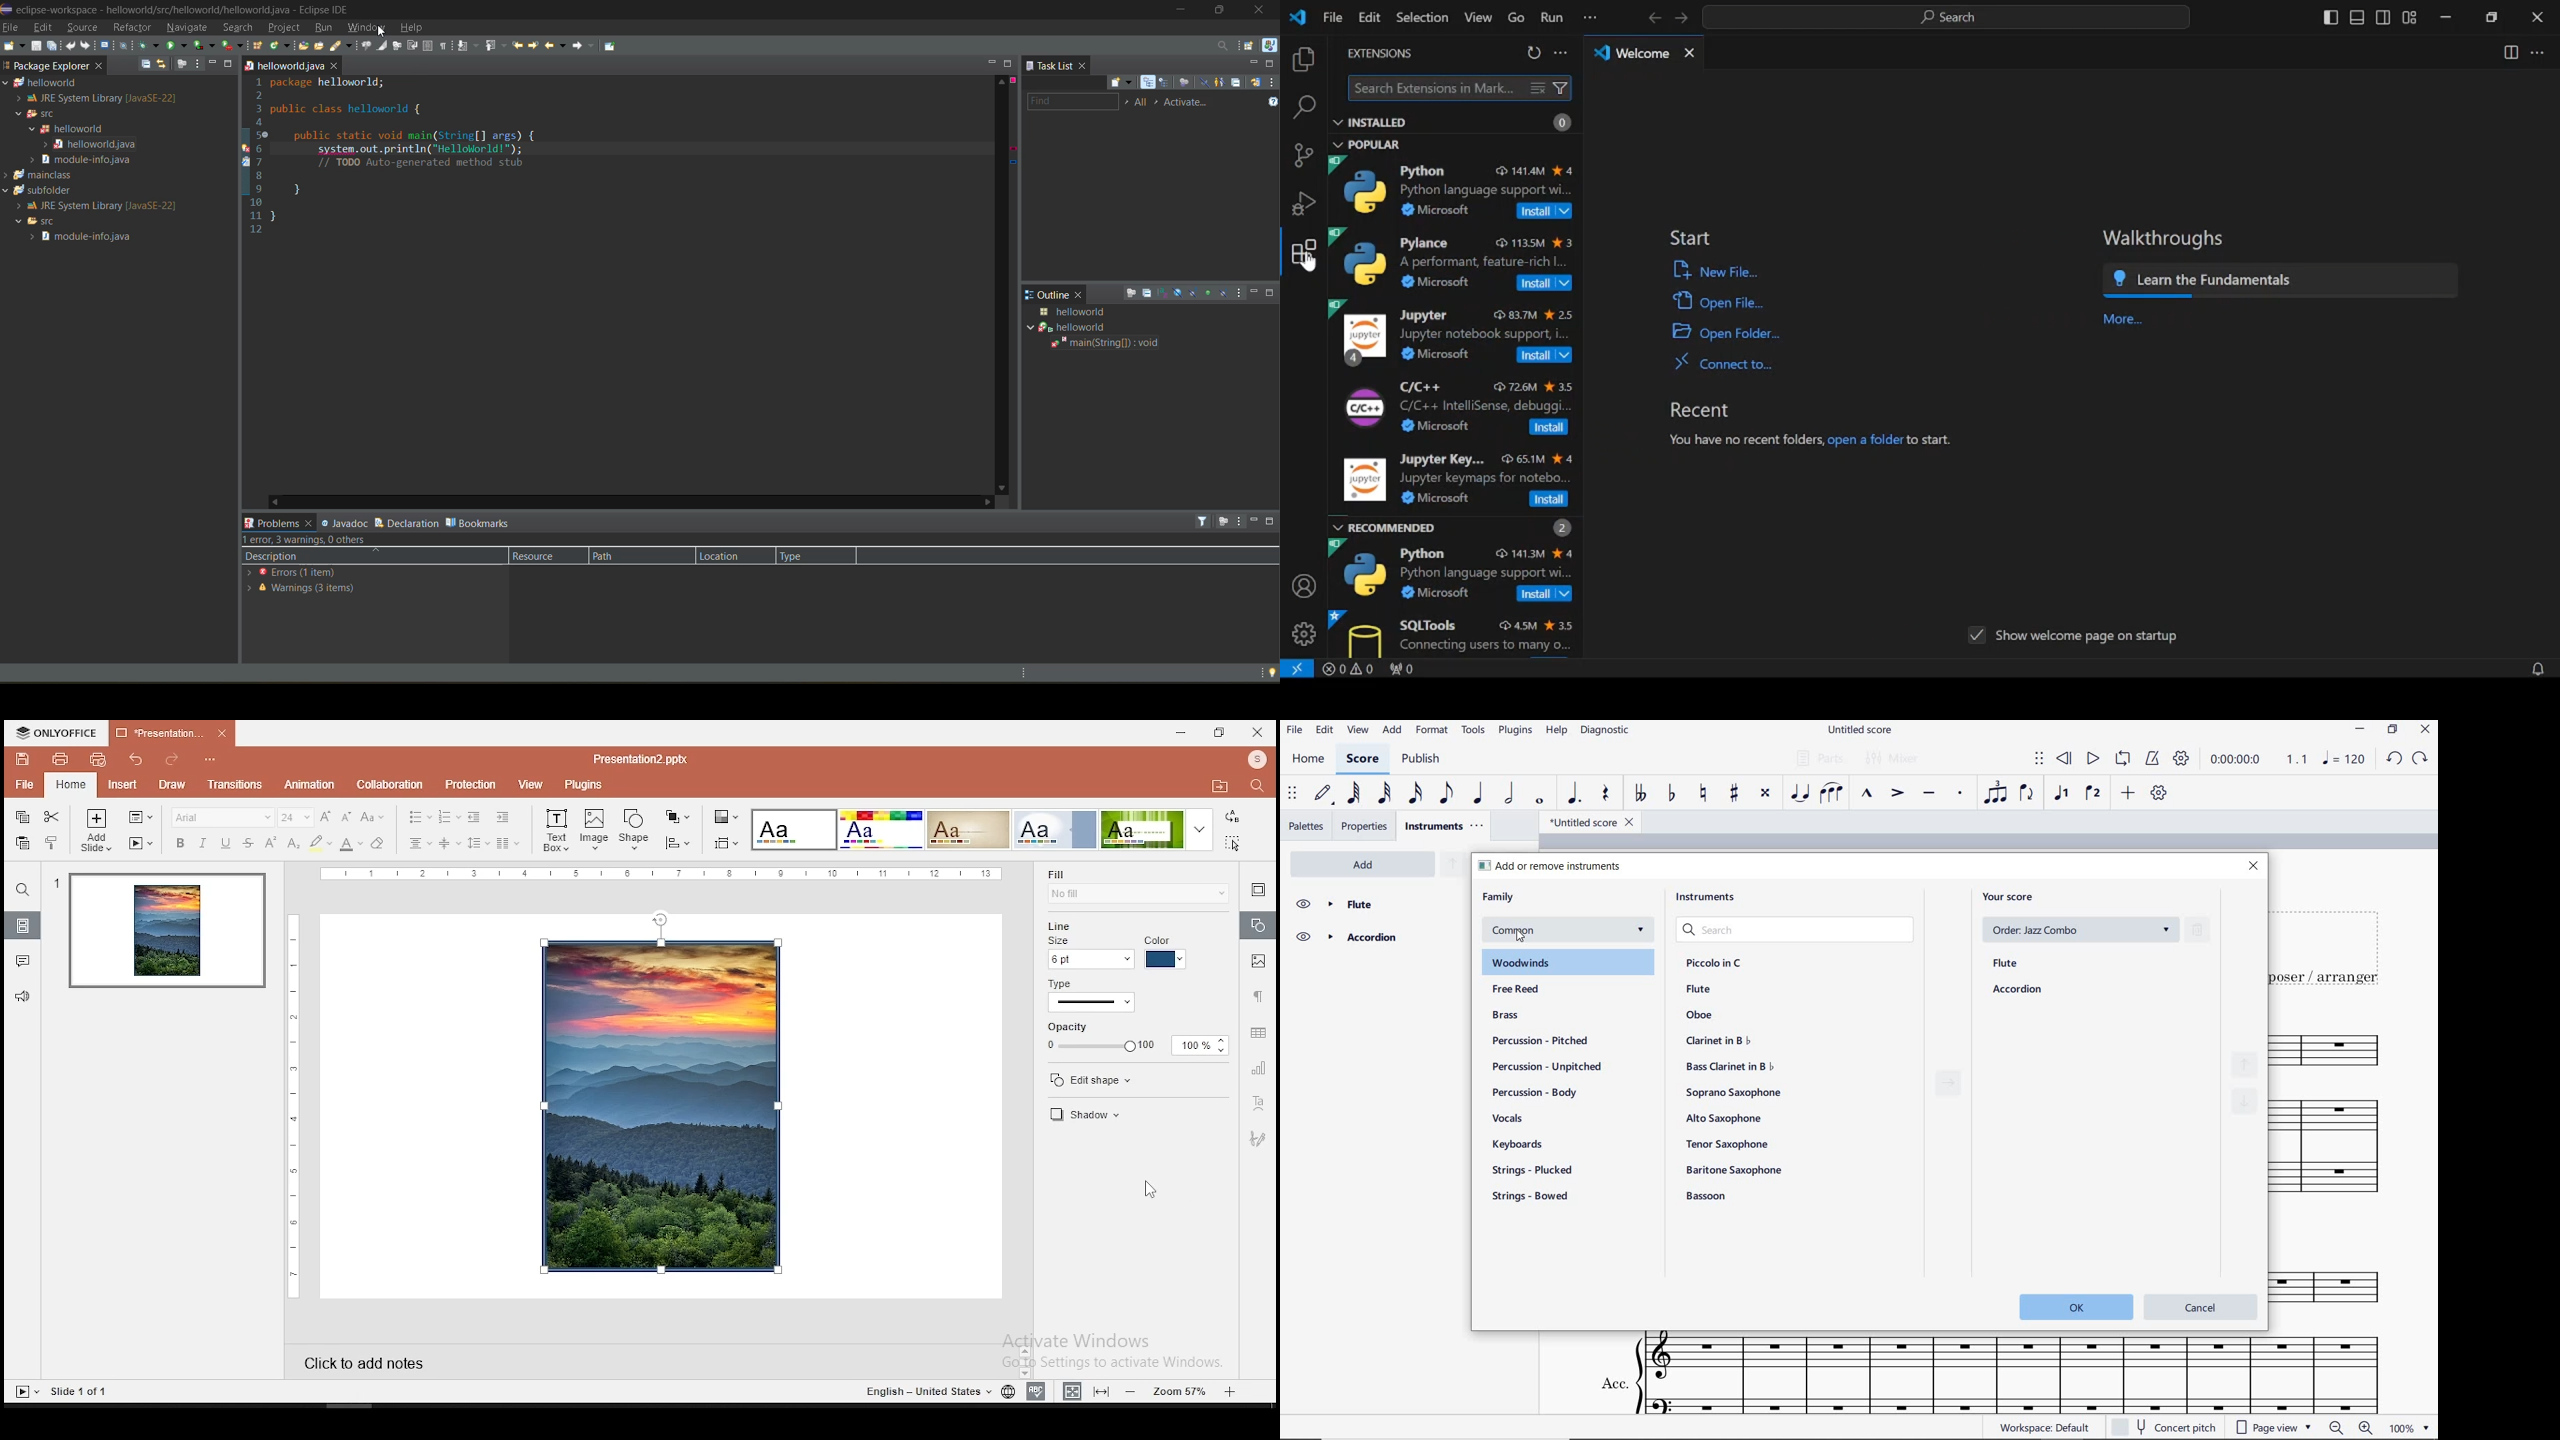  I want to click on columns, so click(508, 843).